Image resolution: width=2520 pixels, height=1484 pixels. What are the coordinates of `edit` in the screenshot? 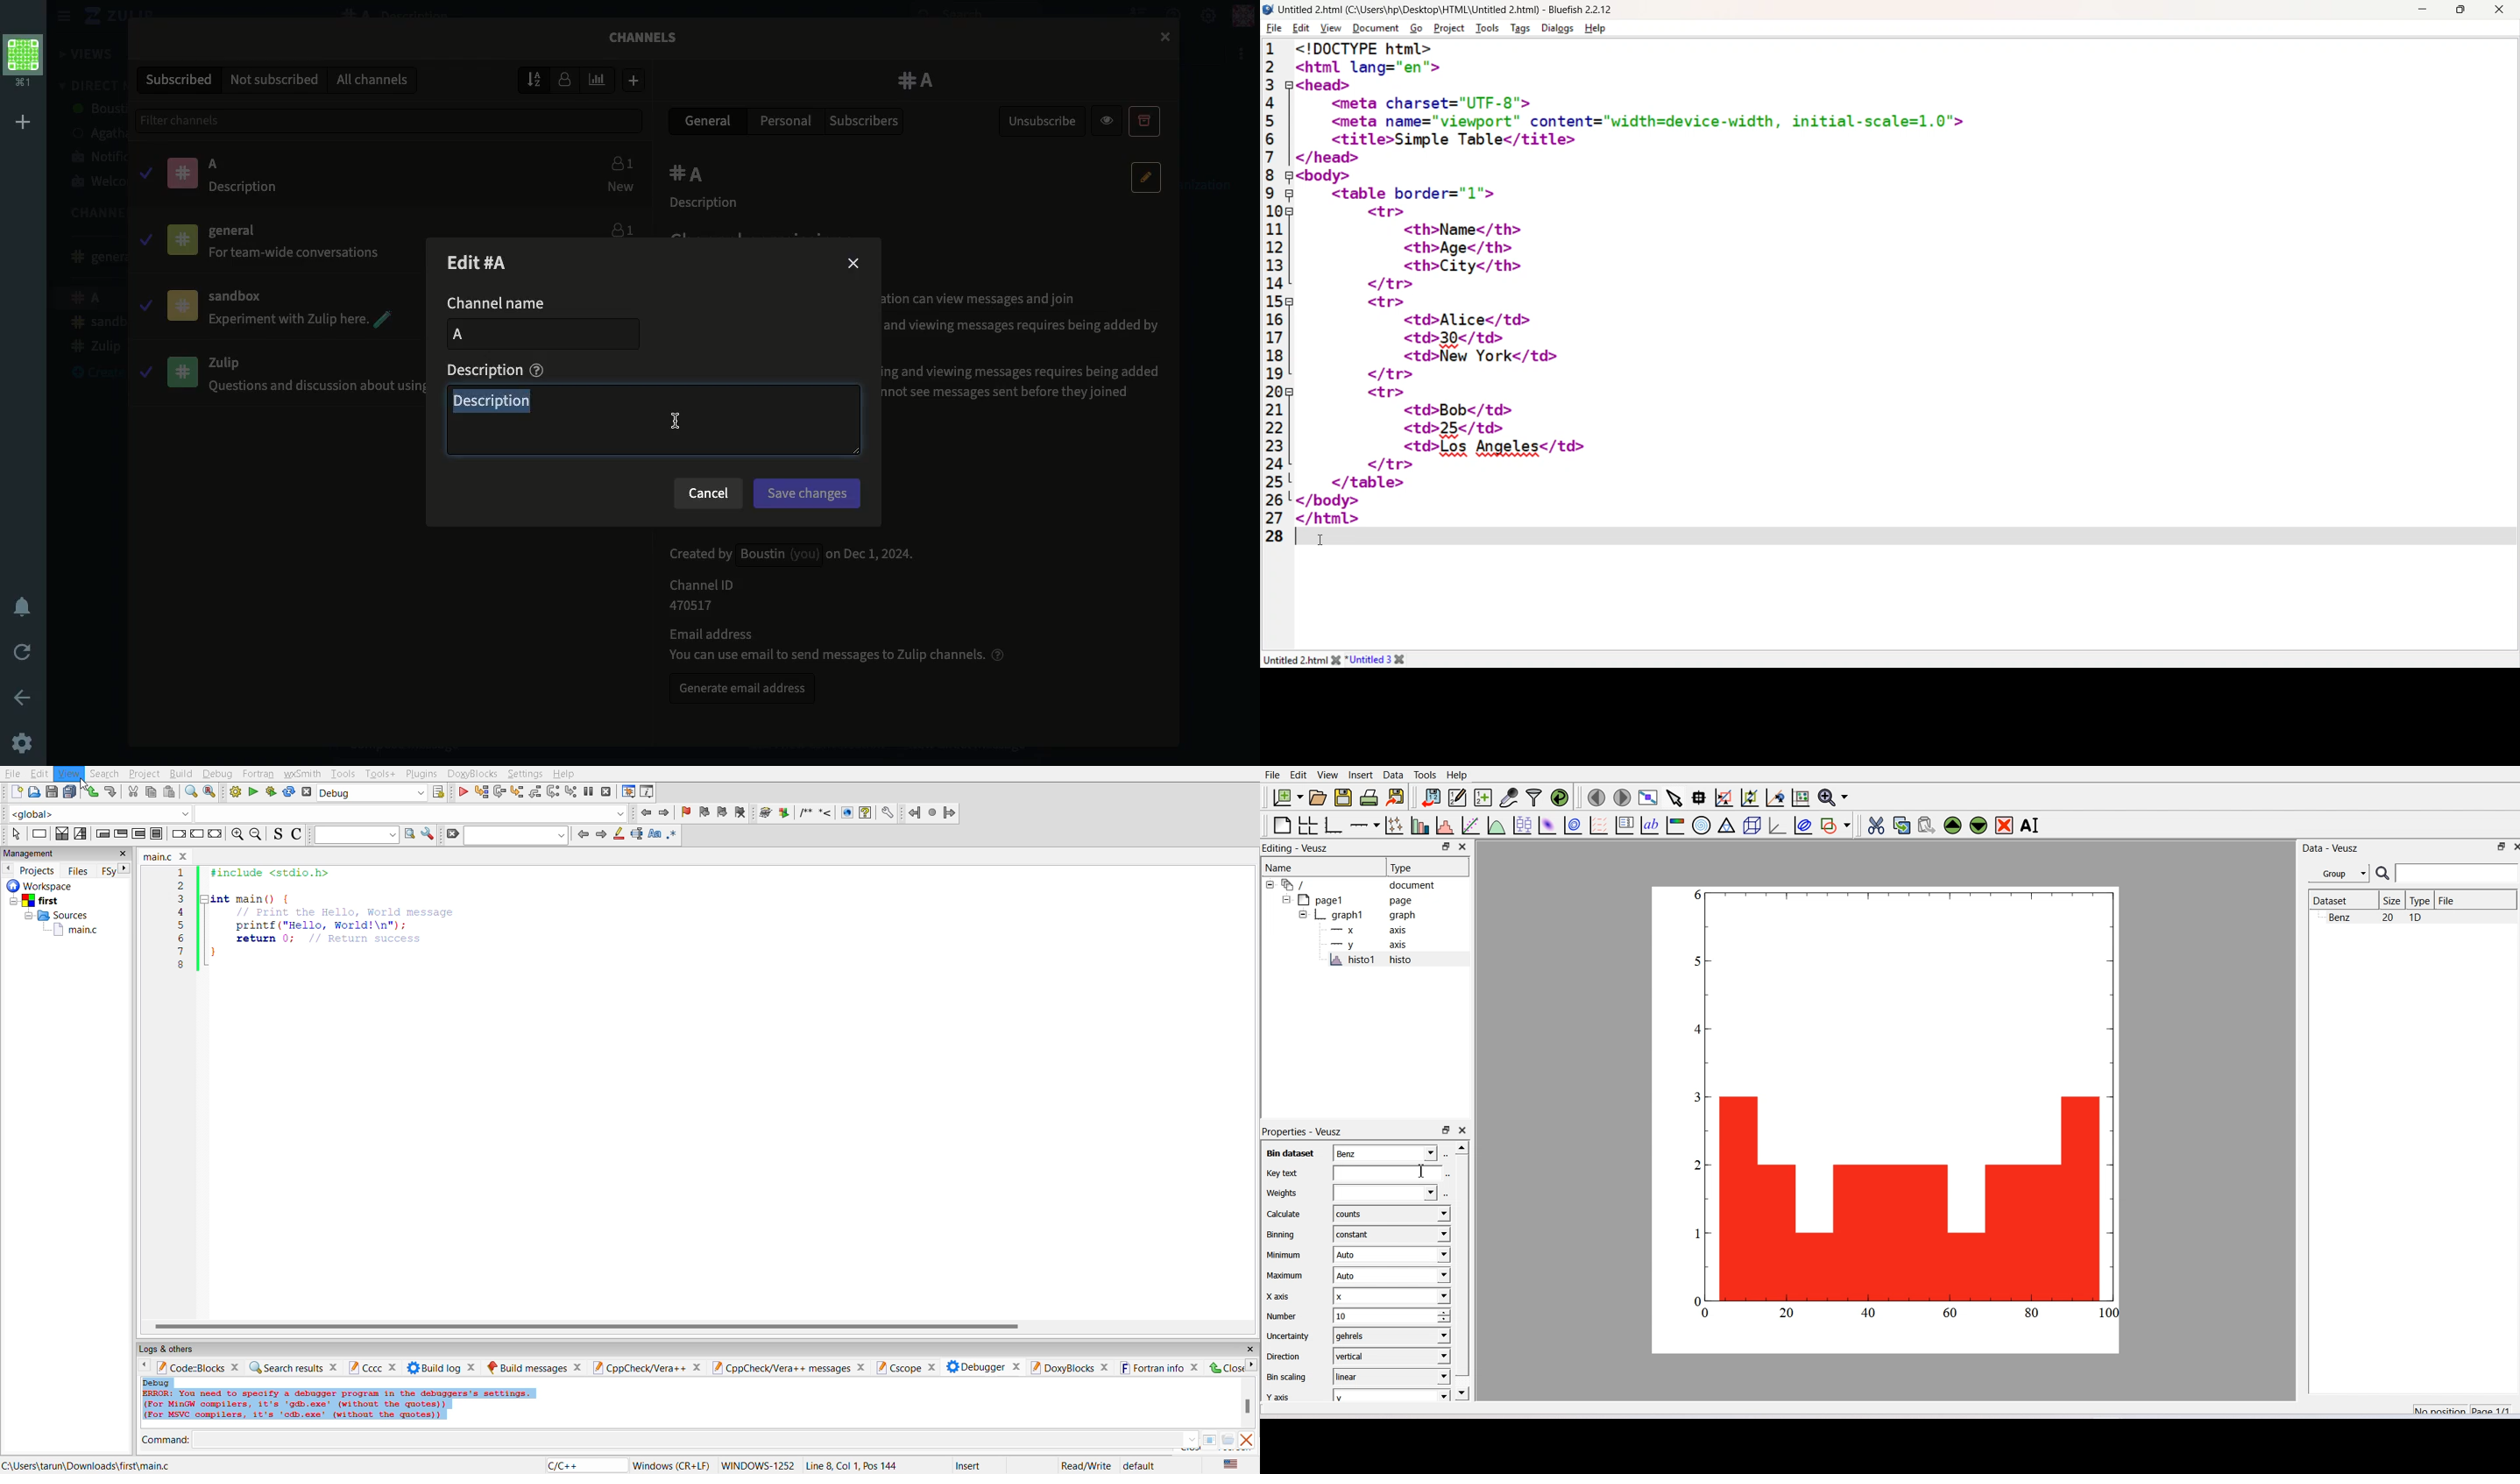 It's located at (40, 774).